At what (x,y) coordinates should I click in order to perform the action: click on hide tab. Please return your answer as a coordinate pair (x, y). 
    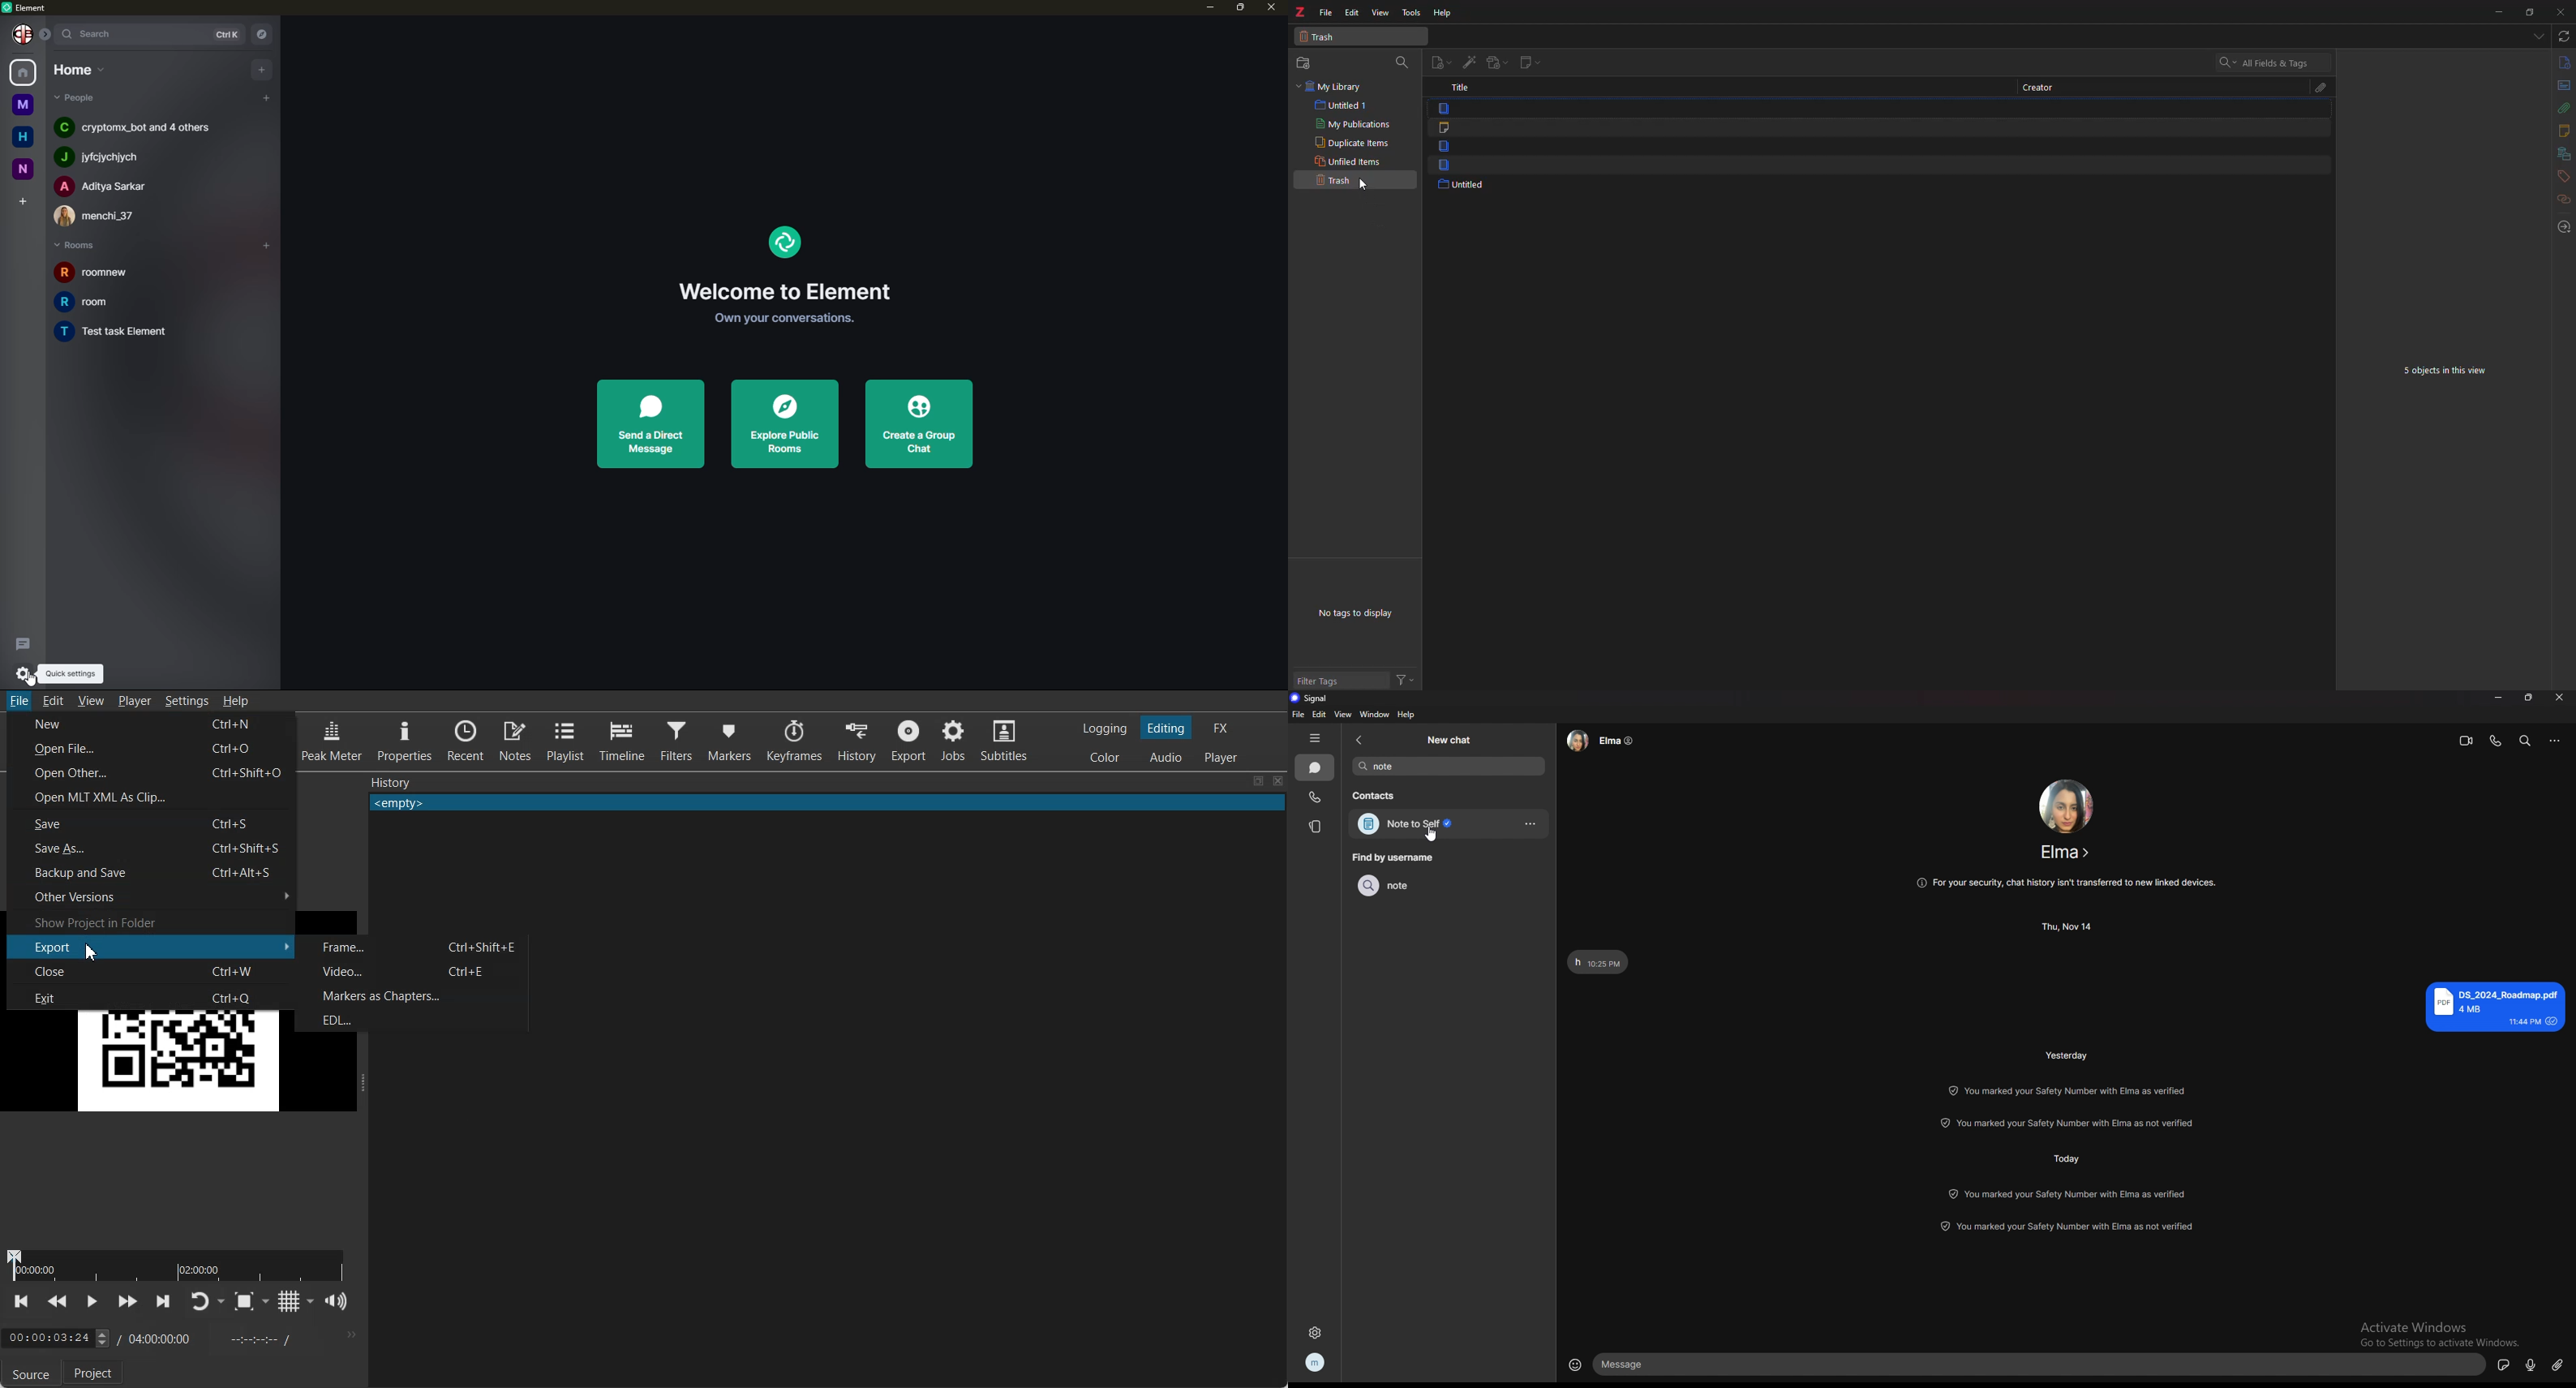
    Looking at the image, I should click on (1314, 738).